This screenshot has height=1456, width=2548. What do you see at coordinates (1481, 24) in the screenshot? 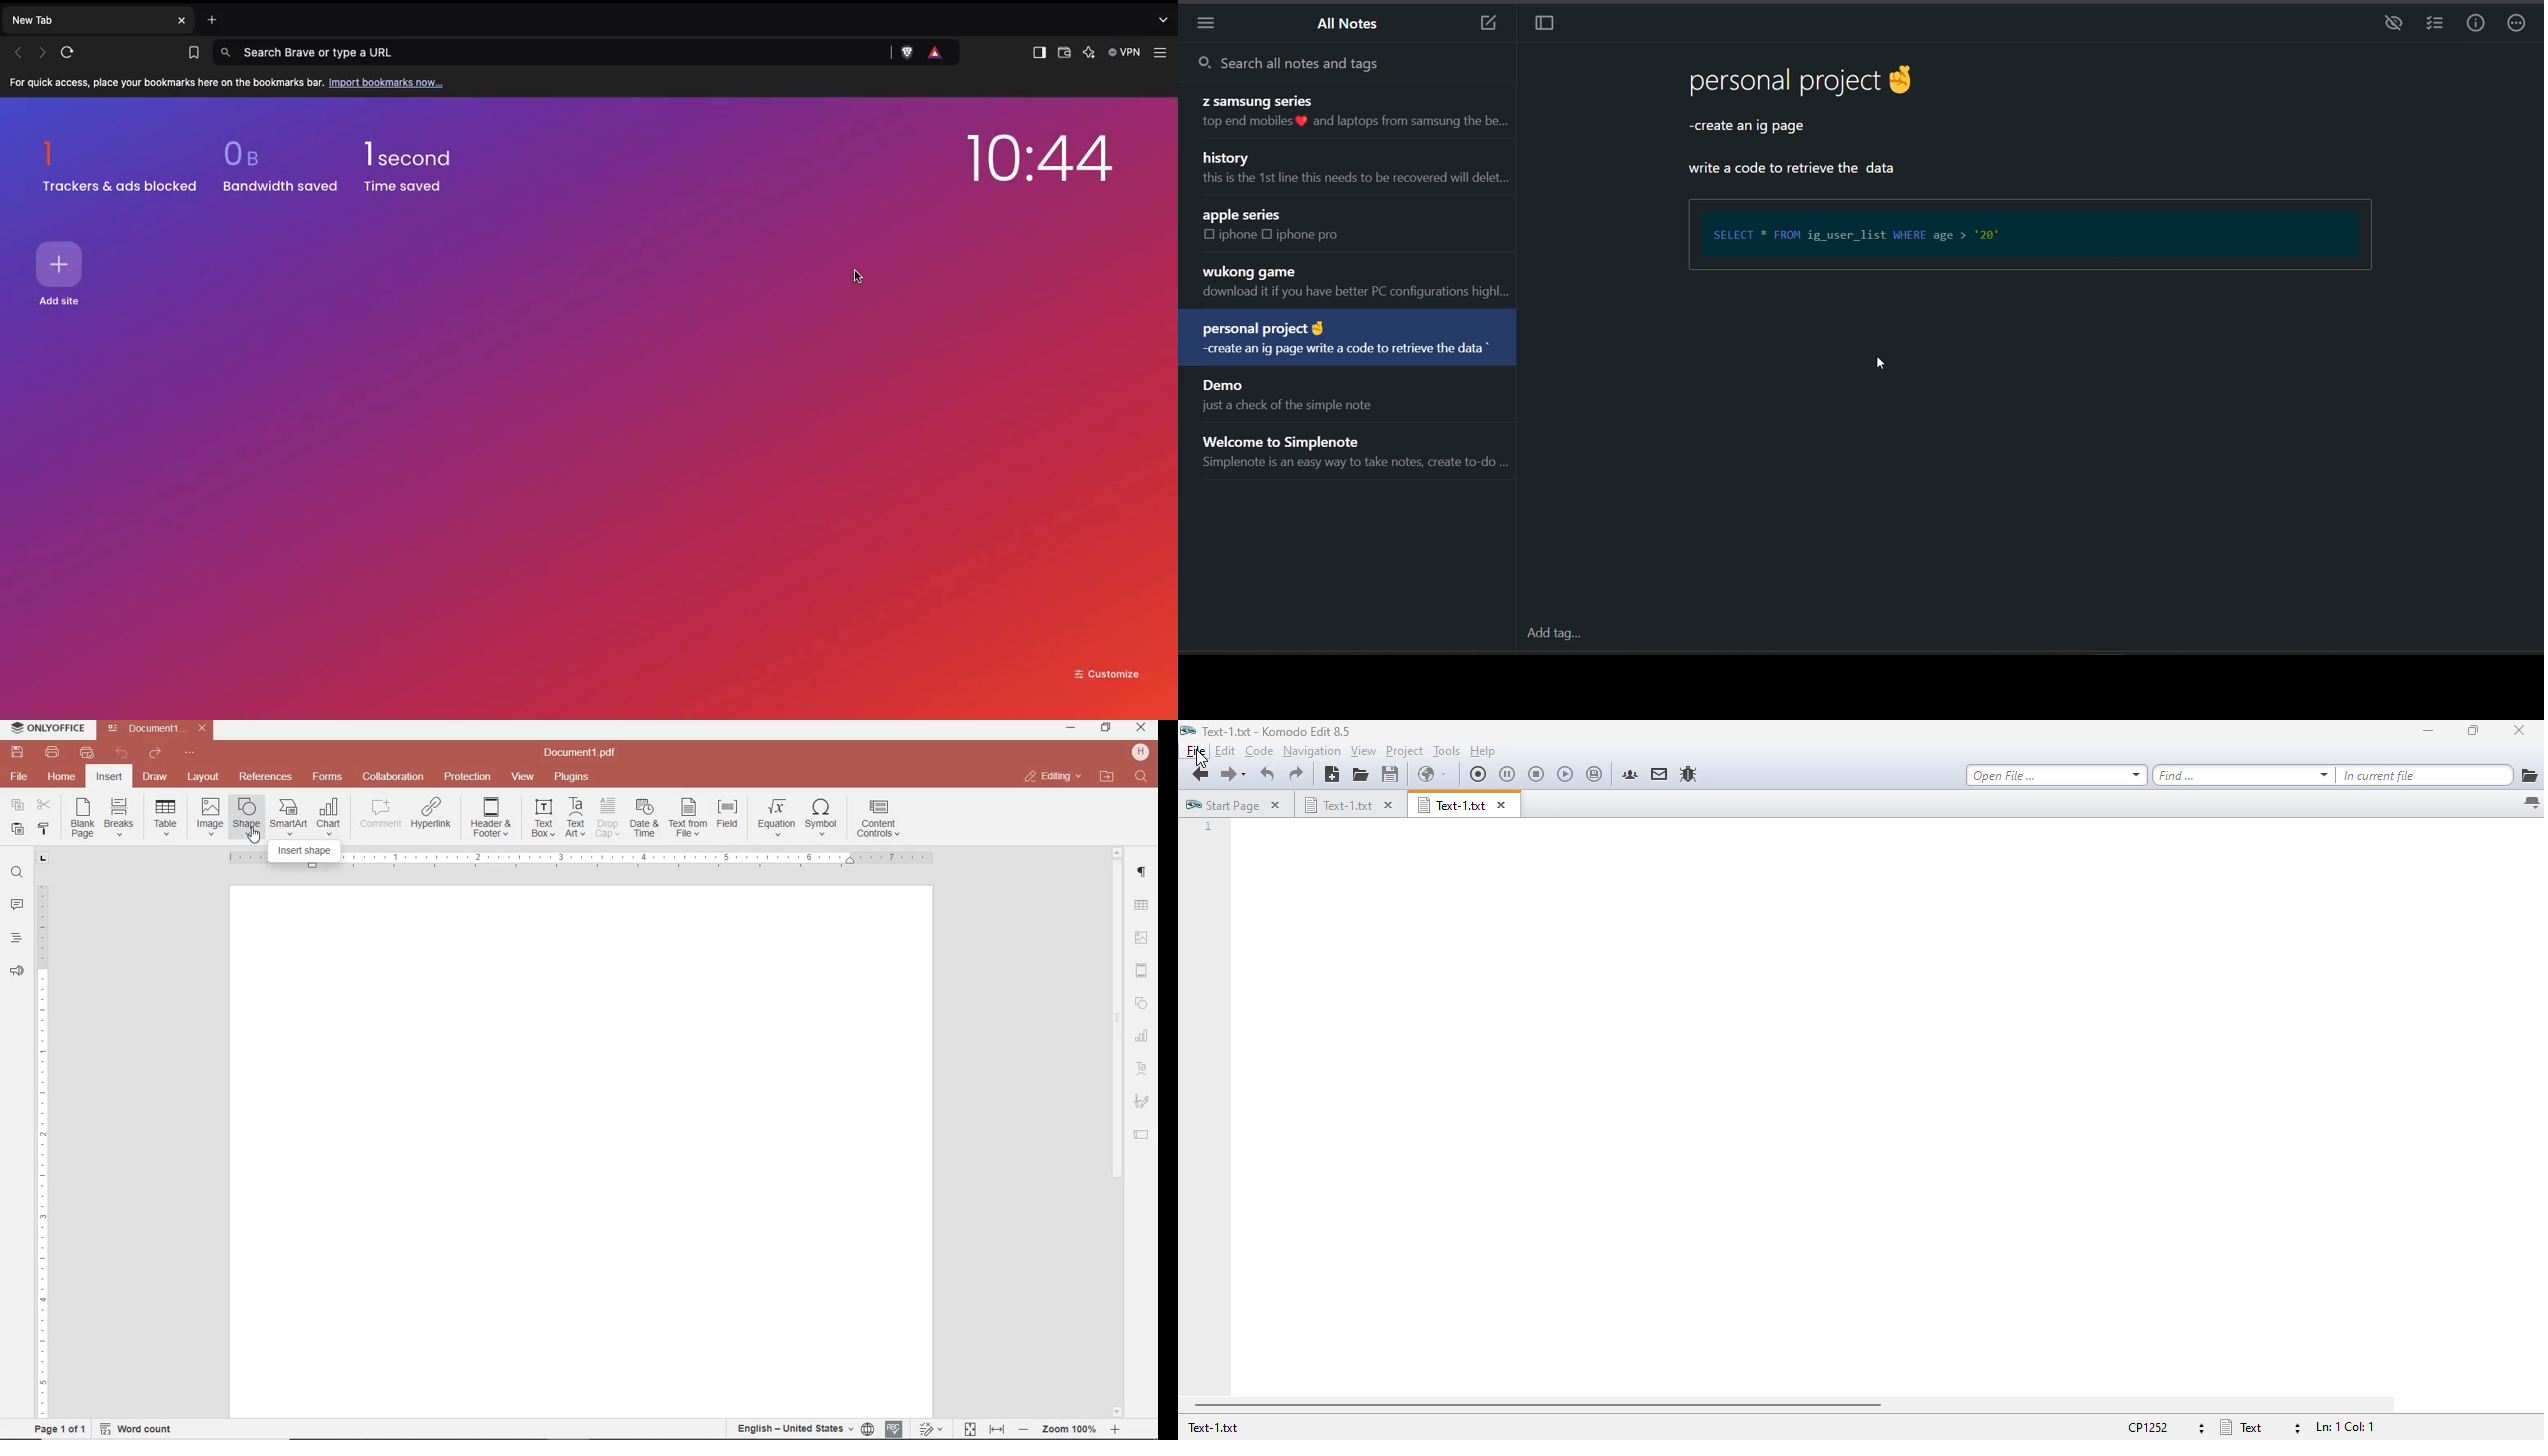
I see `add new note` at bounding box center [1481, 24].